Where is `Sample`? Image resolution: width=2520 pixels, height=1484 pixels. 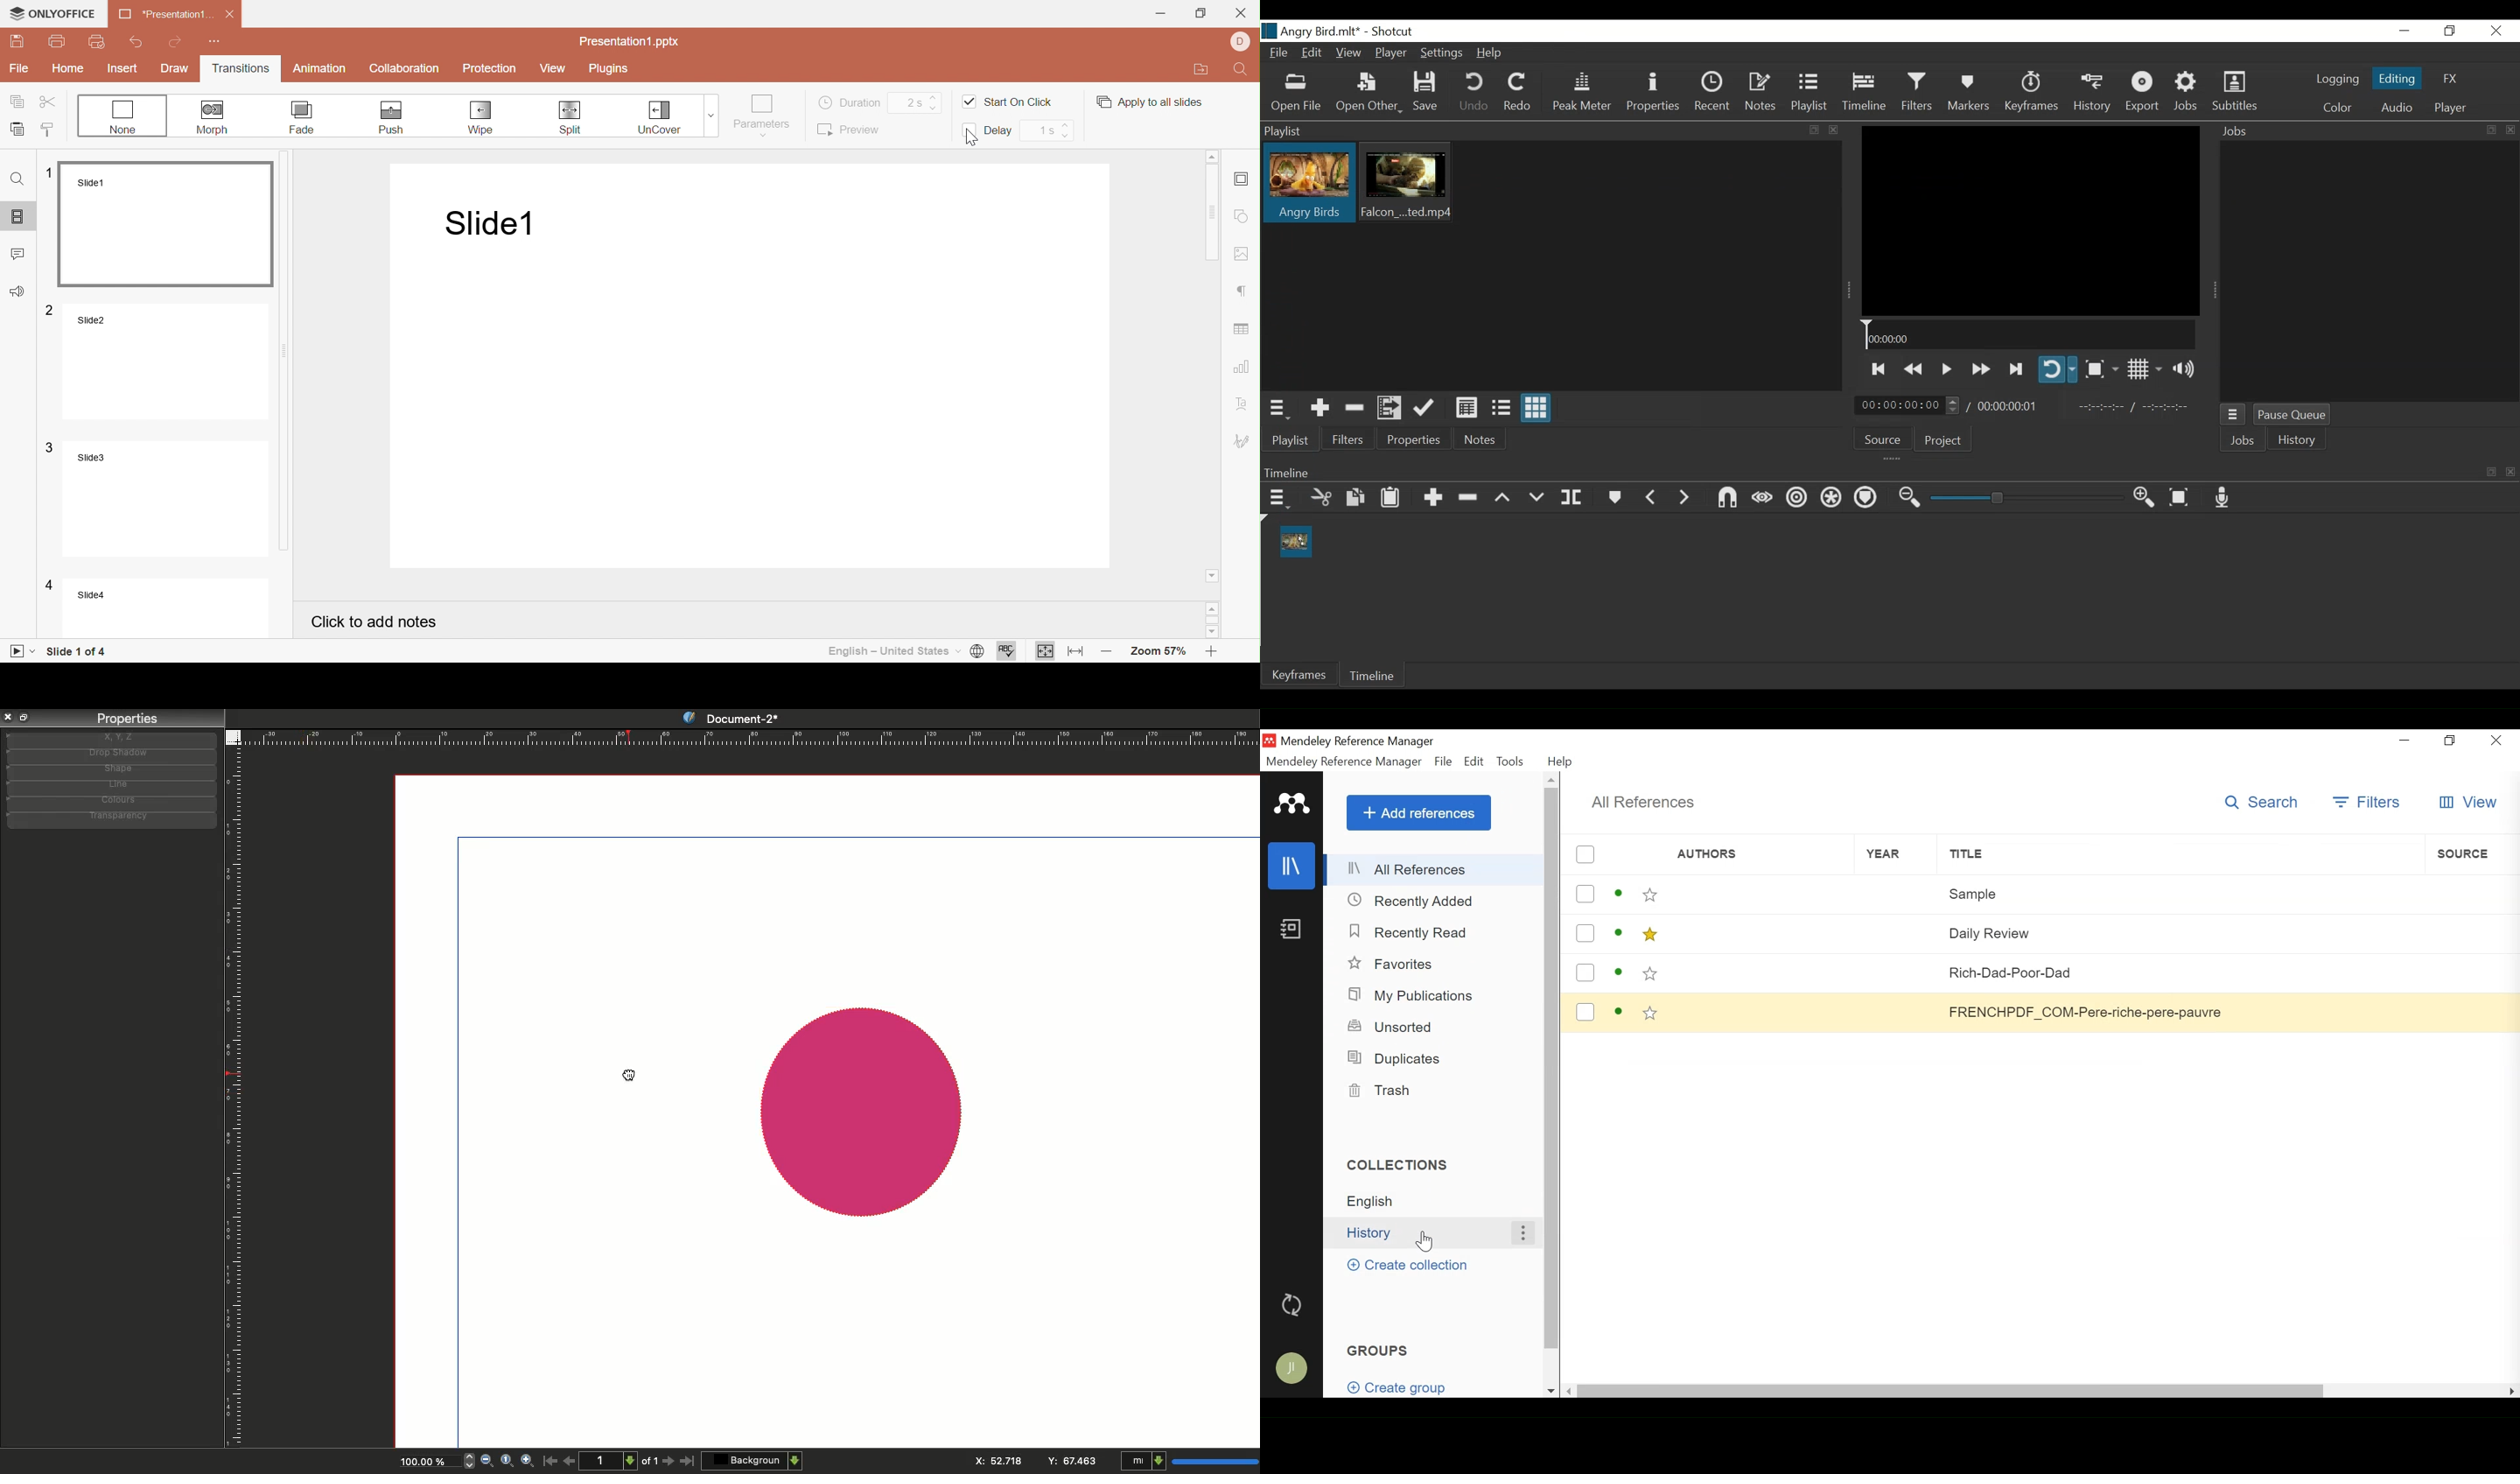 Sample is located at coordinates (2181, 892).